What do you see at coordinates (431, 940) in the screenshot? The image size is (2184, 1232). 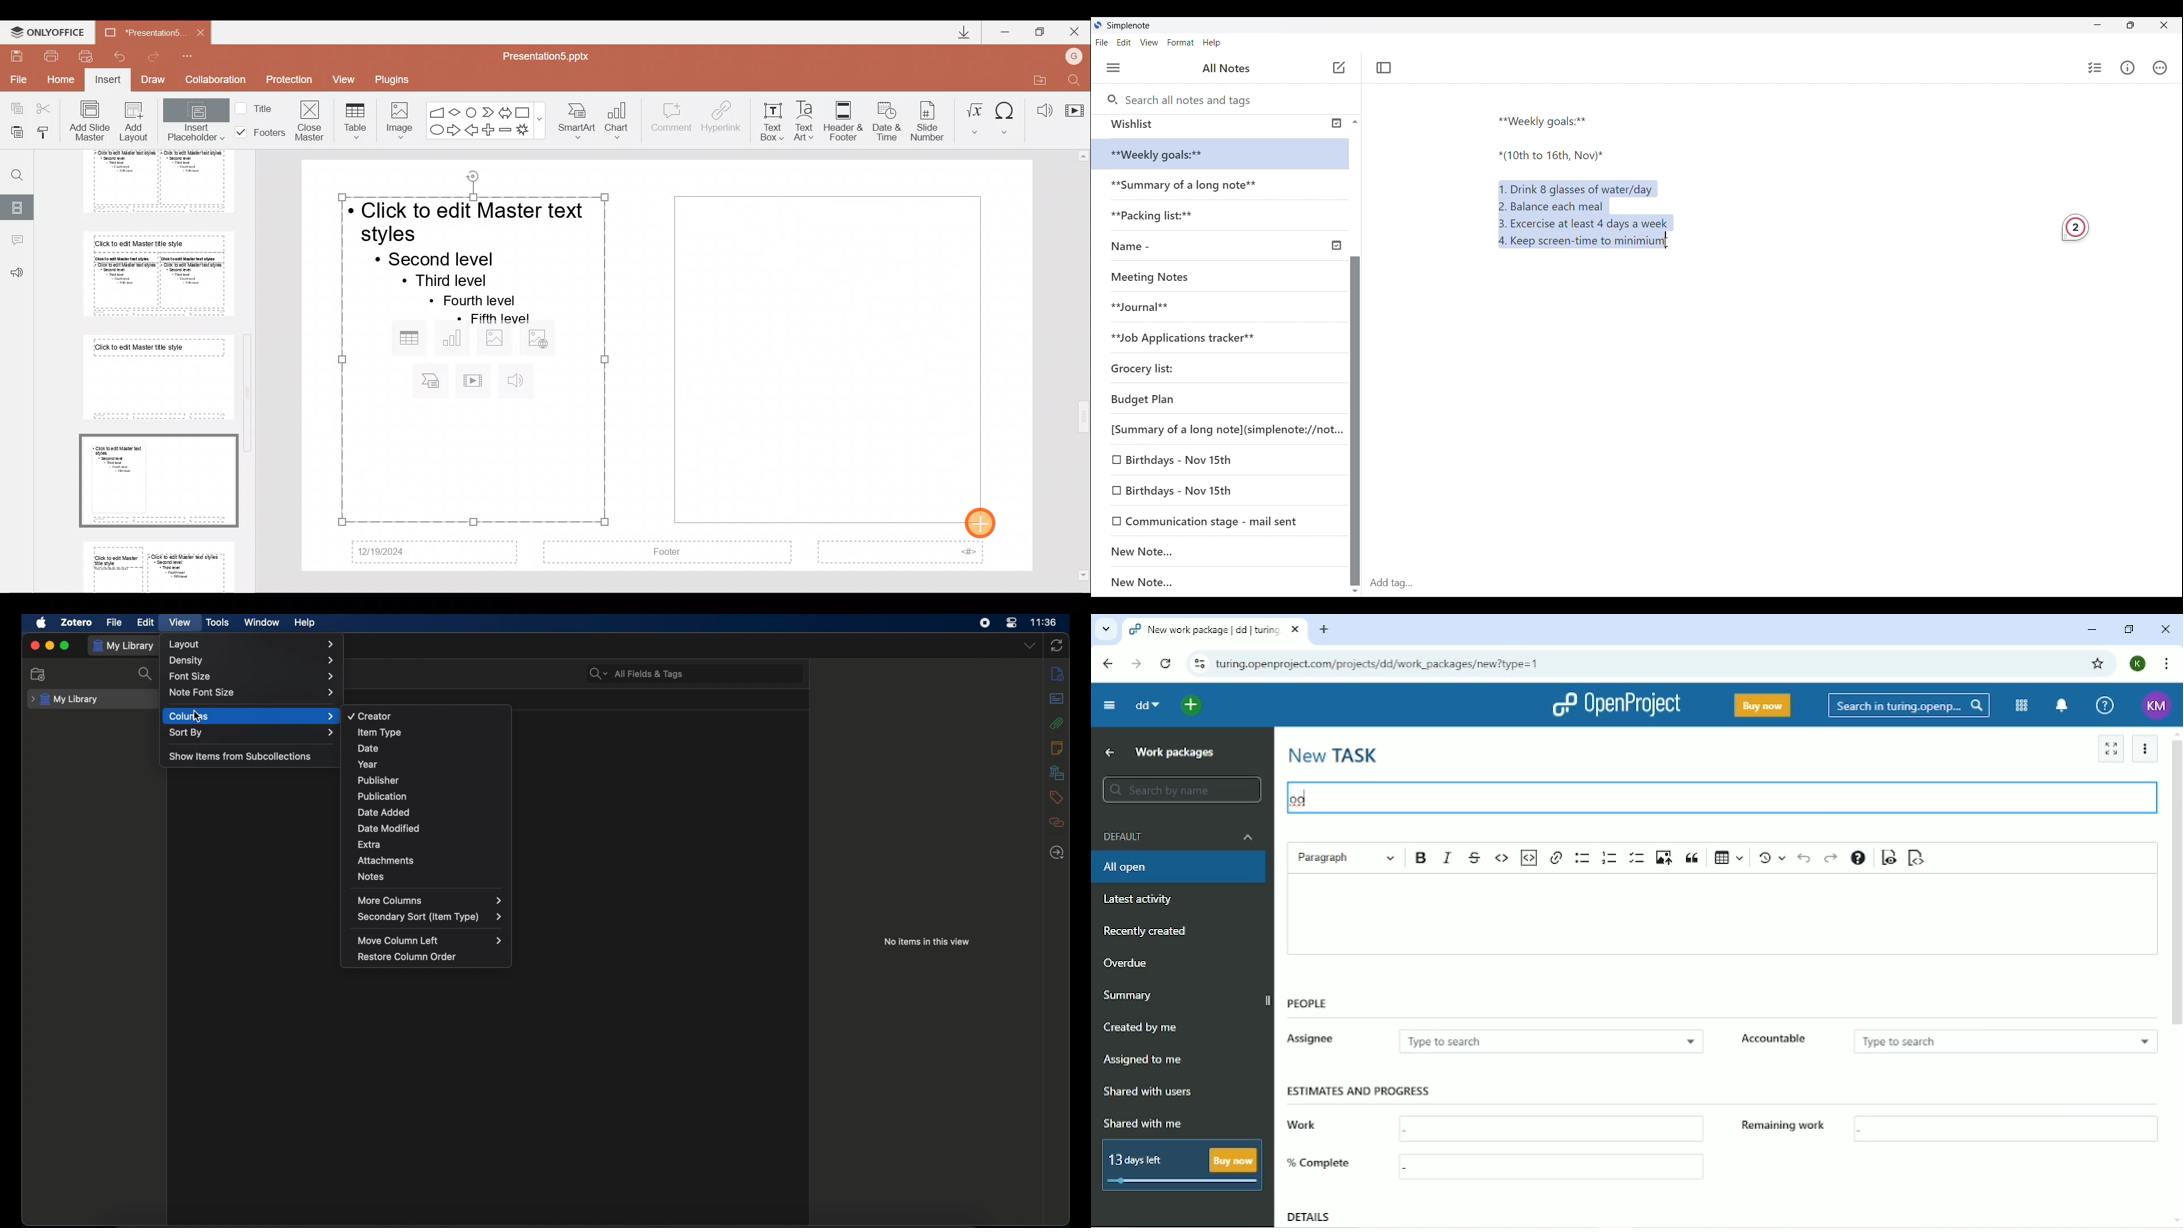 I see `move column left` at bounding box center [431, 940].